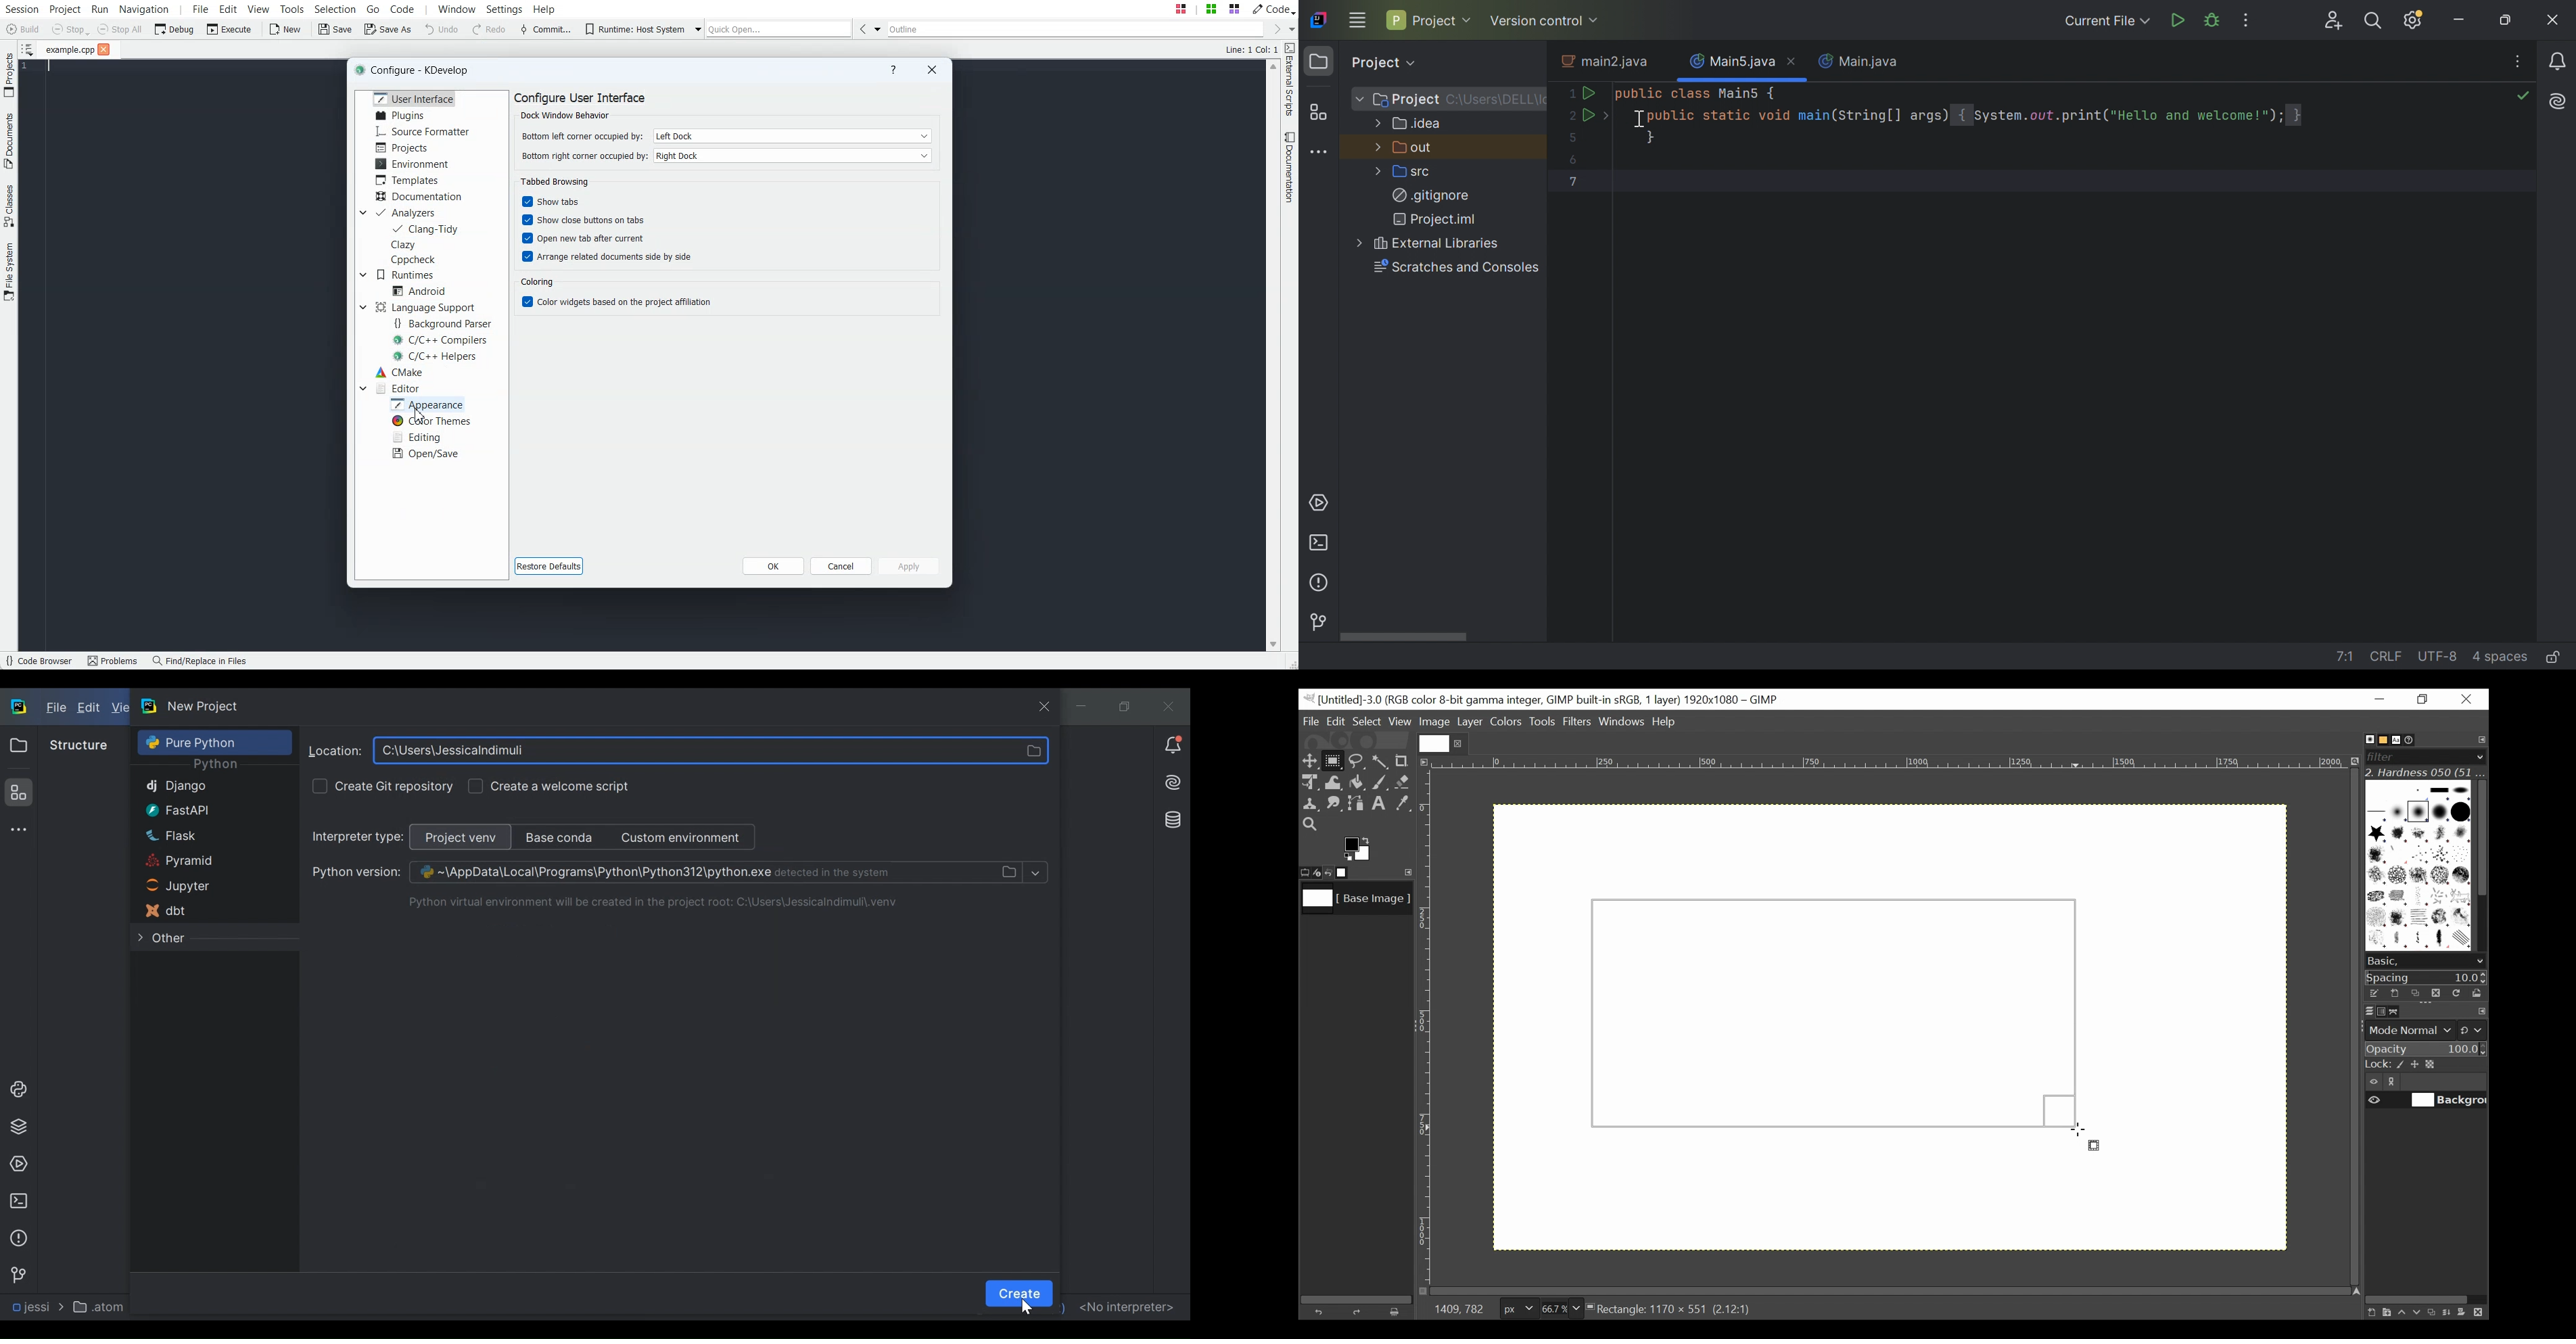 The height and width of the screenshot is (1344, 2576). I want to click on Structure, so click(79, 745).